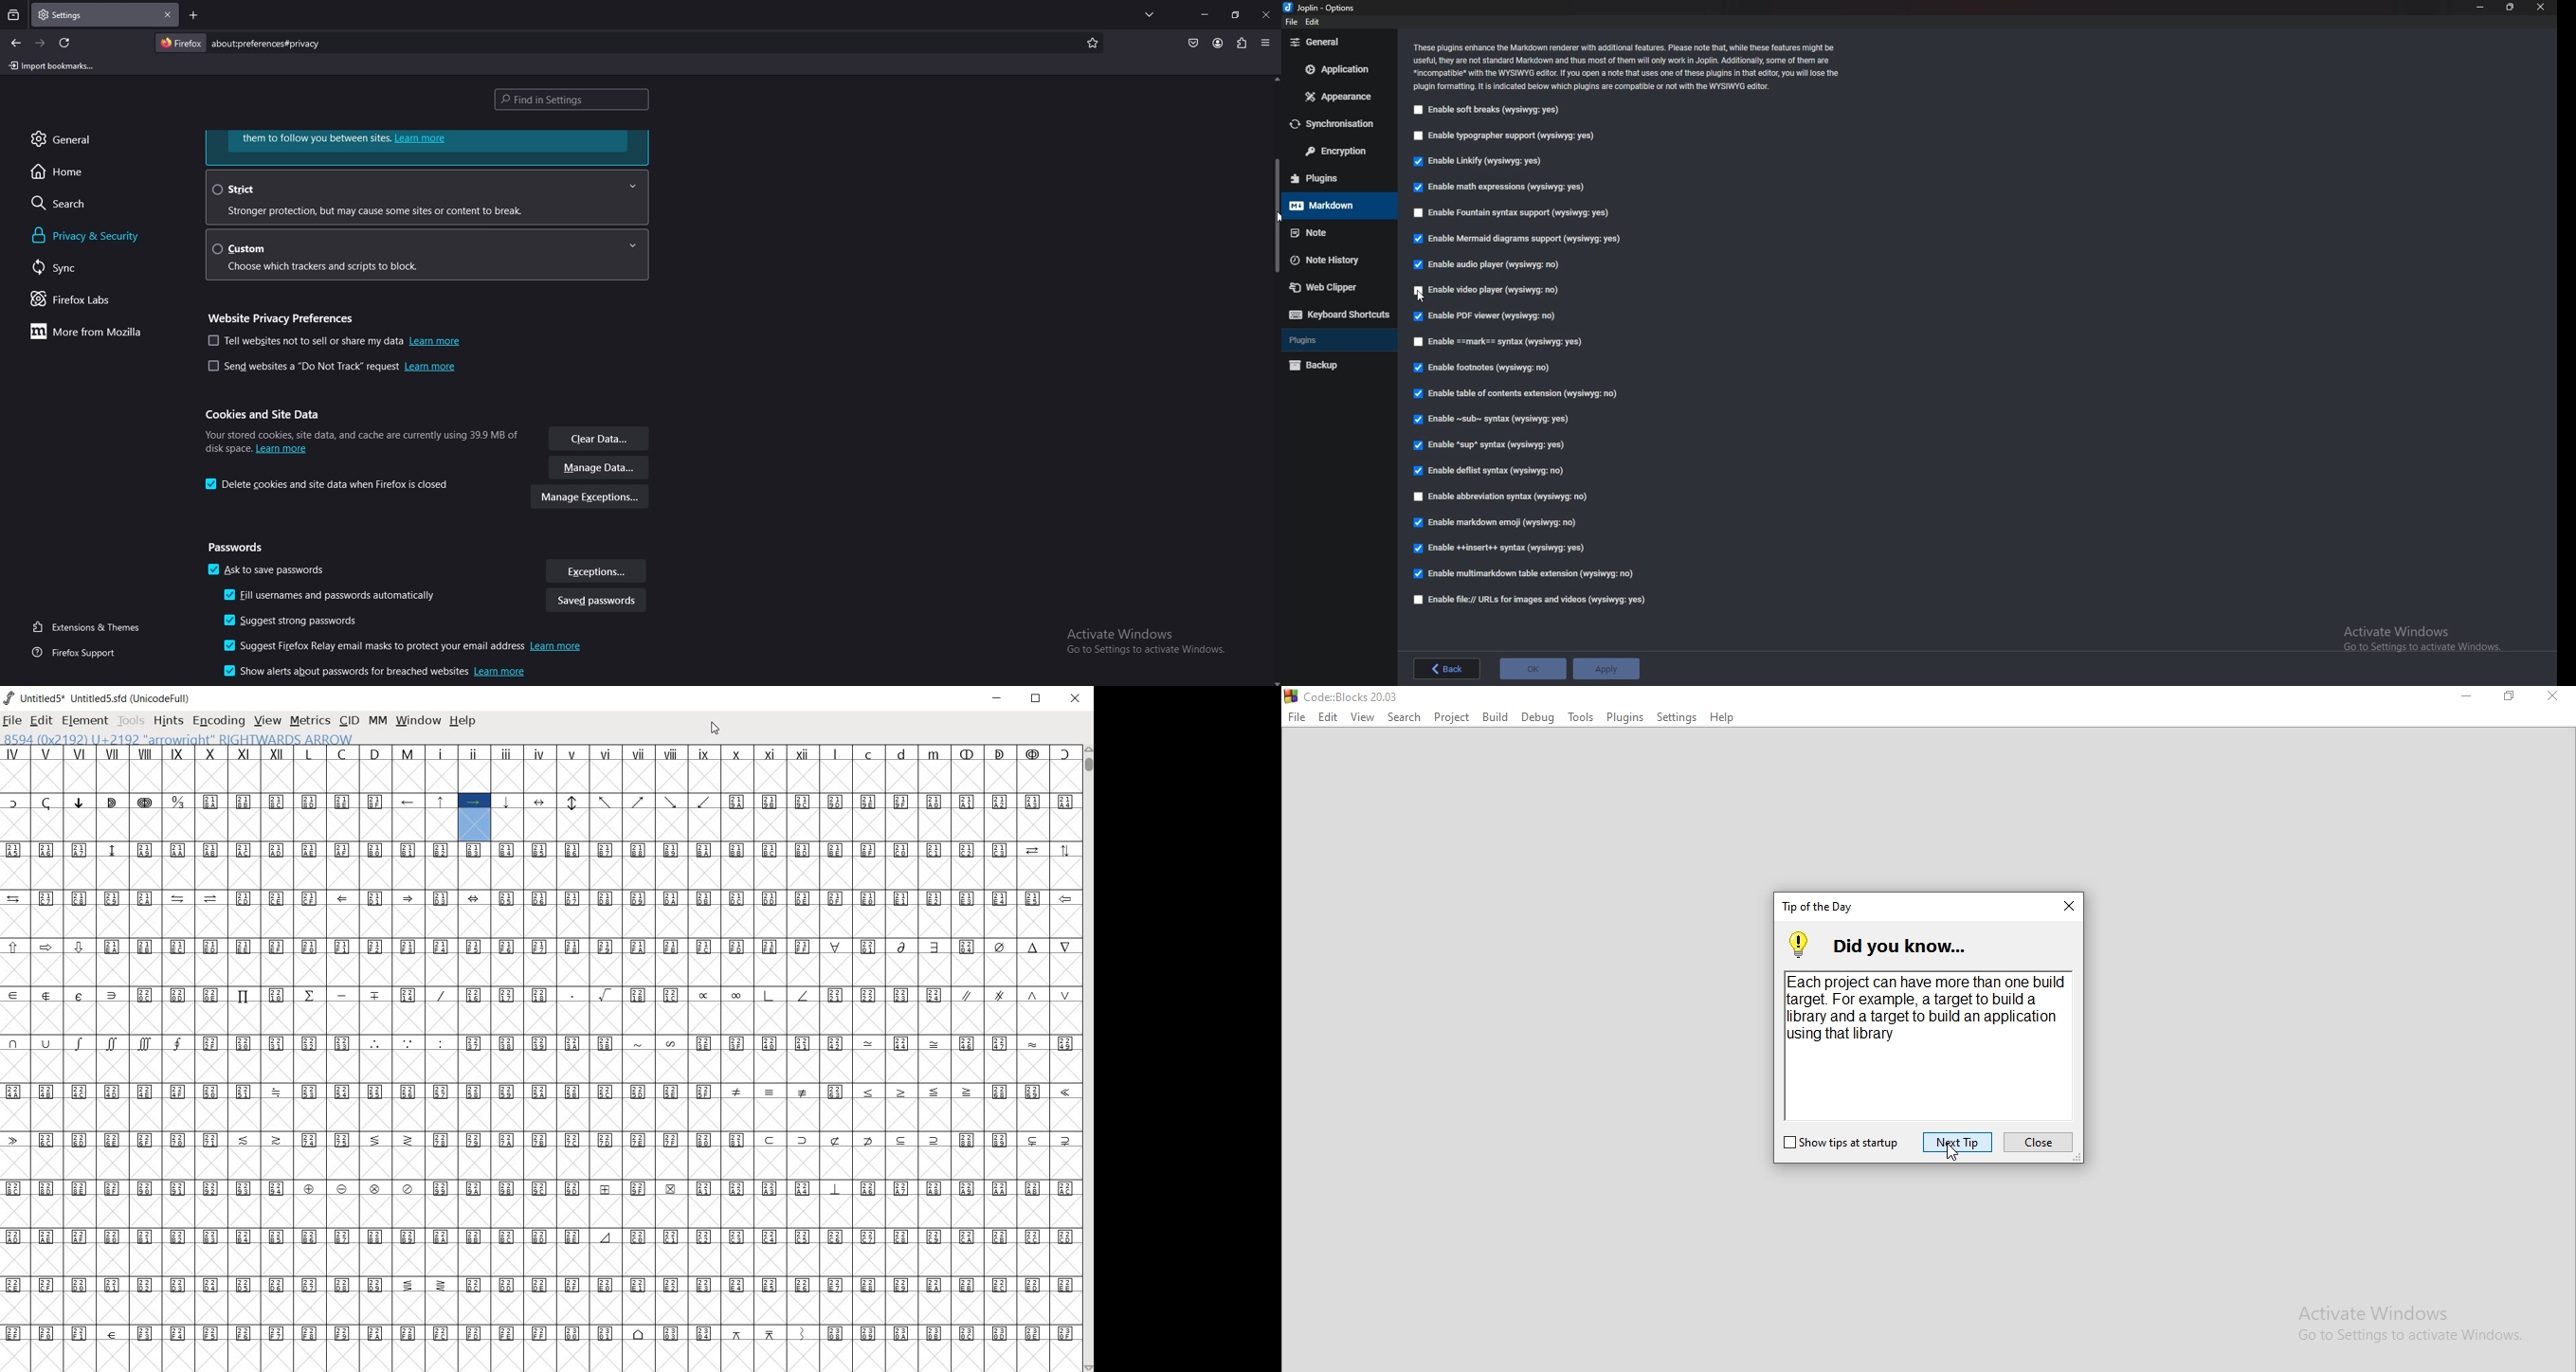 The image size is (2576, 1372). Describe the element at coordinates (77, 139) in the screenshot. I see `general` at that location.